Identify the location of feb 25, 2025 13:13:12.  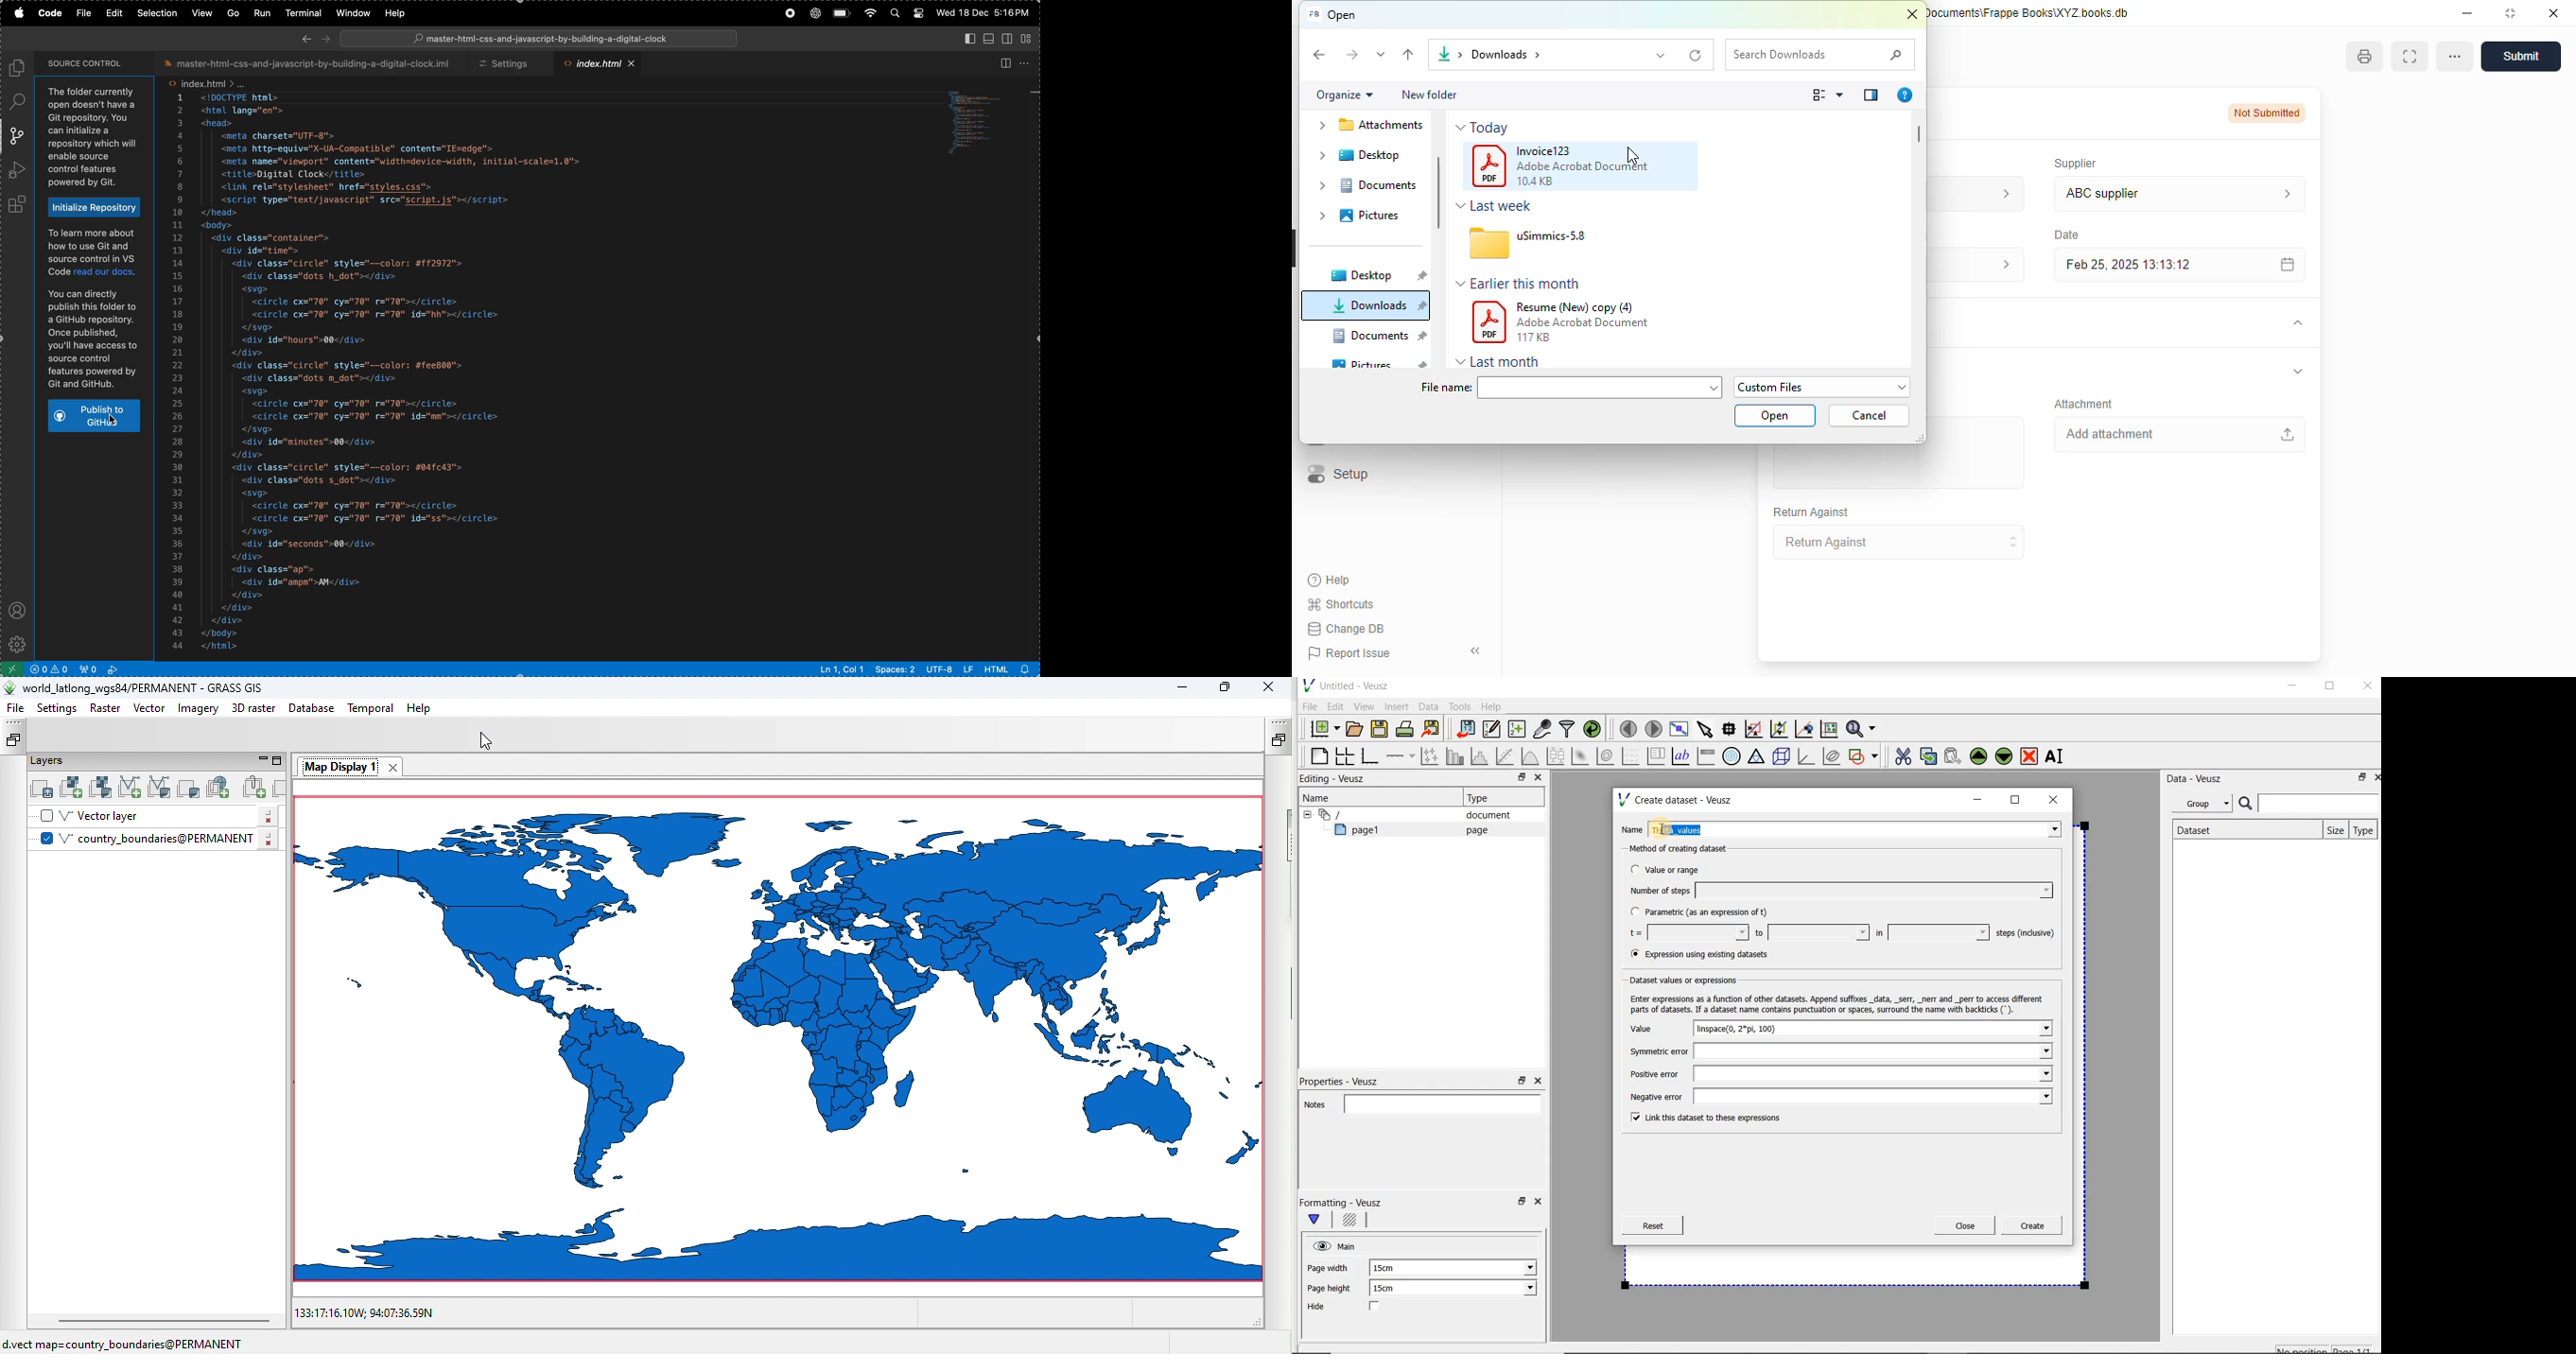
(2143, 264).